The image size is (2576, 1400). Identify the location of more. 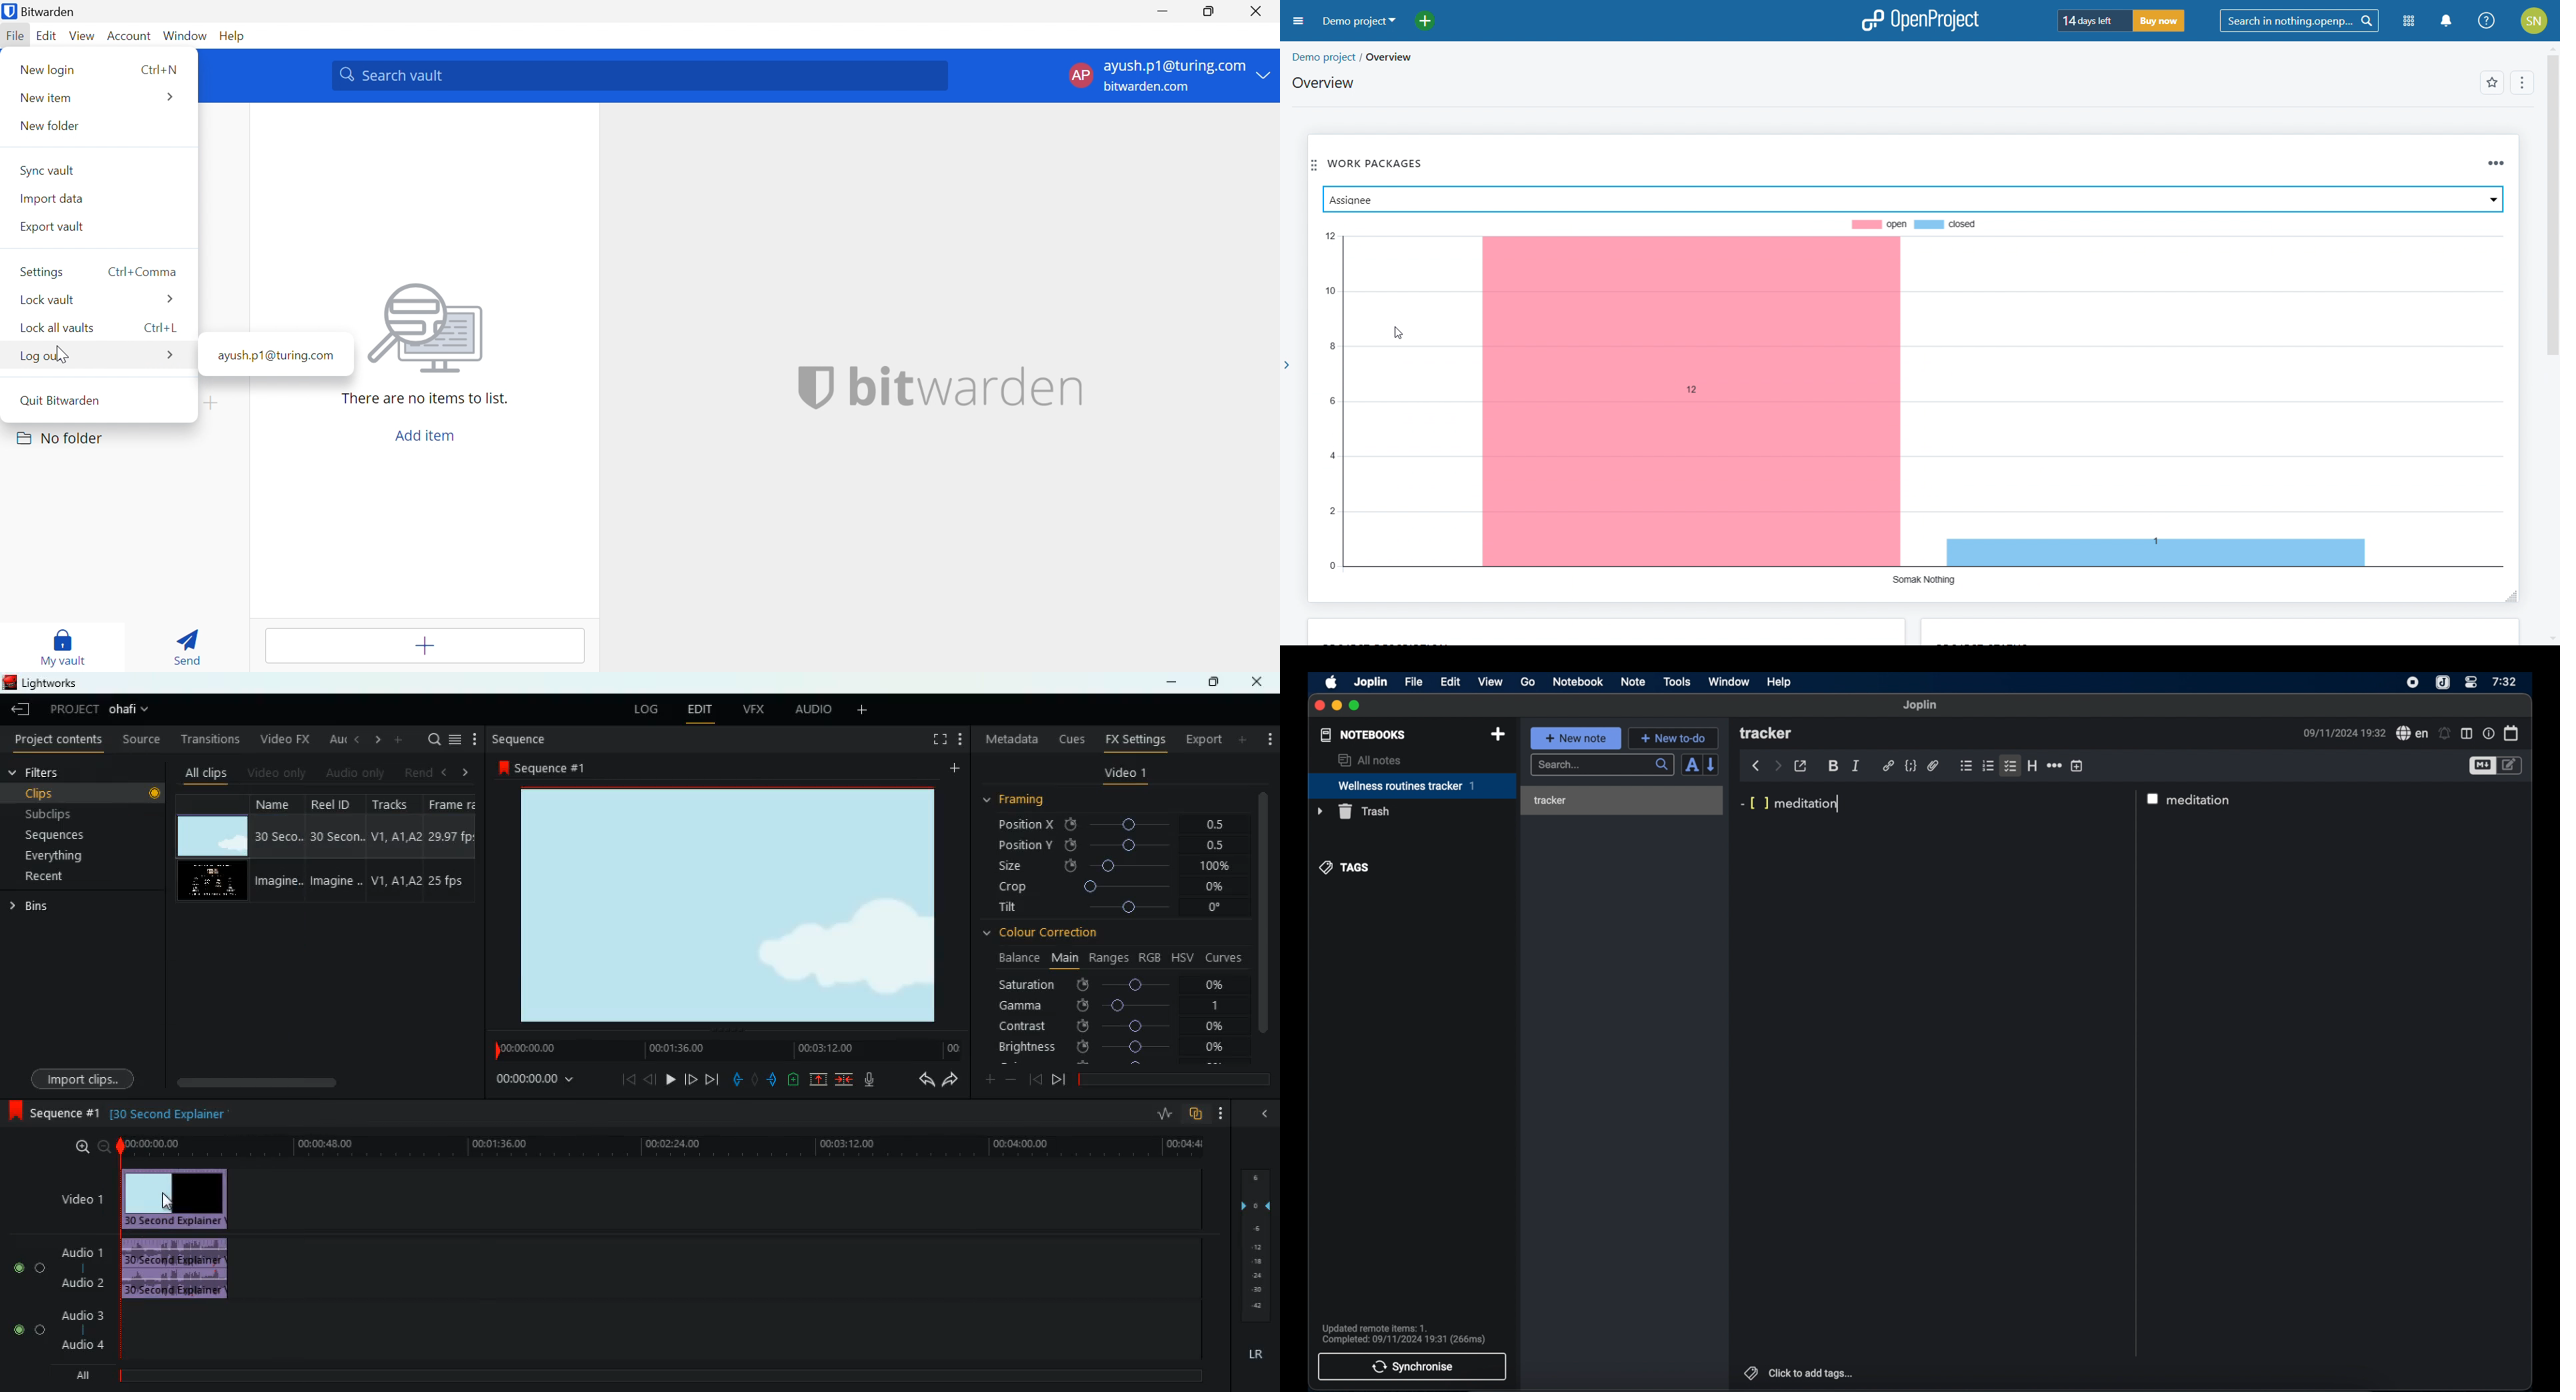
(398, 739).